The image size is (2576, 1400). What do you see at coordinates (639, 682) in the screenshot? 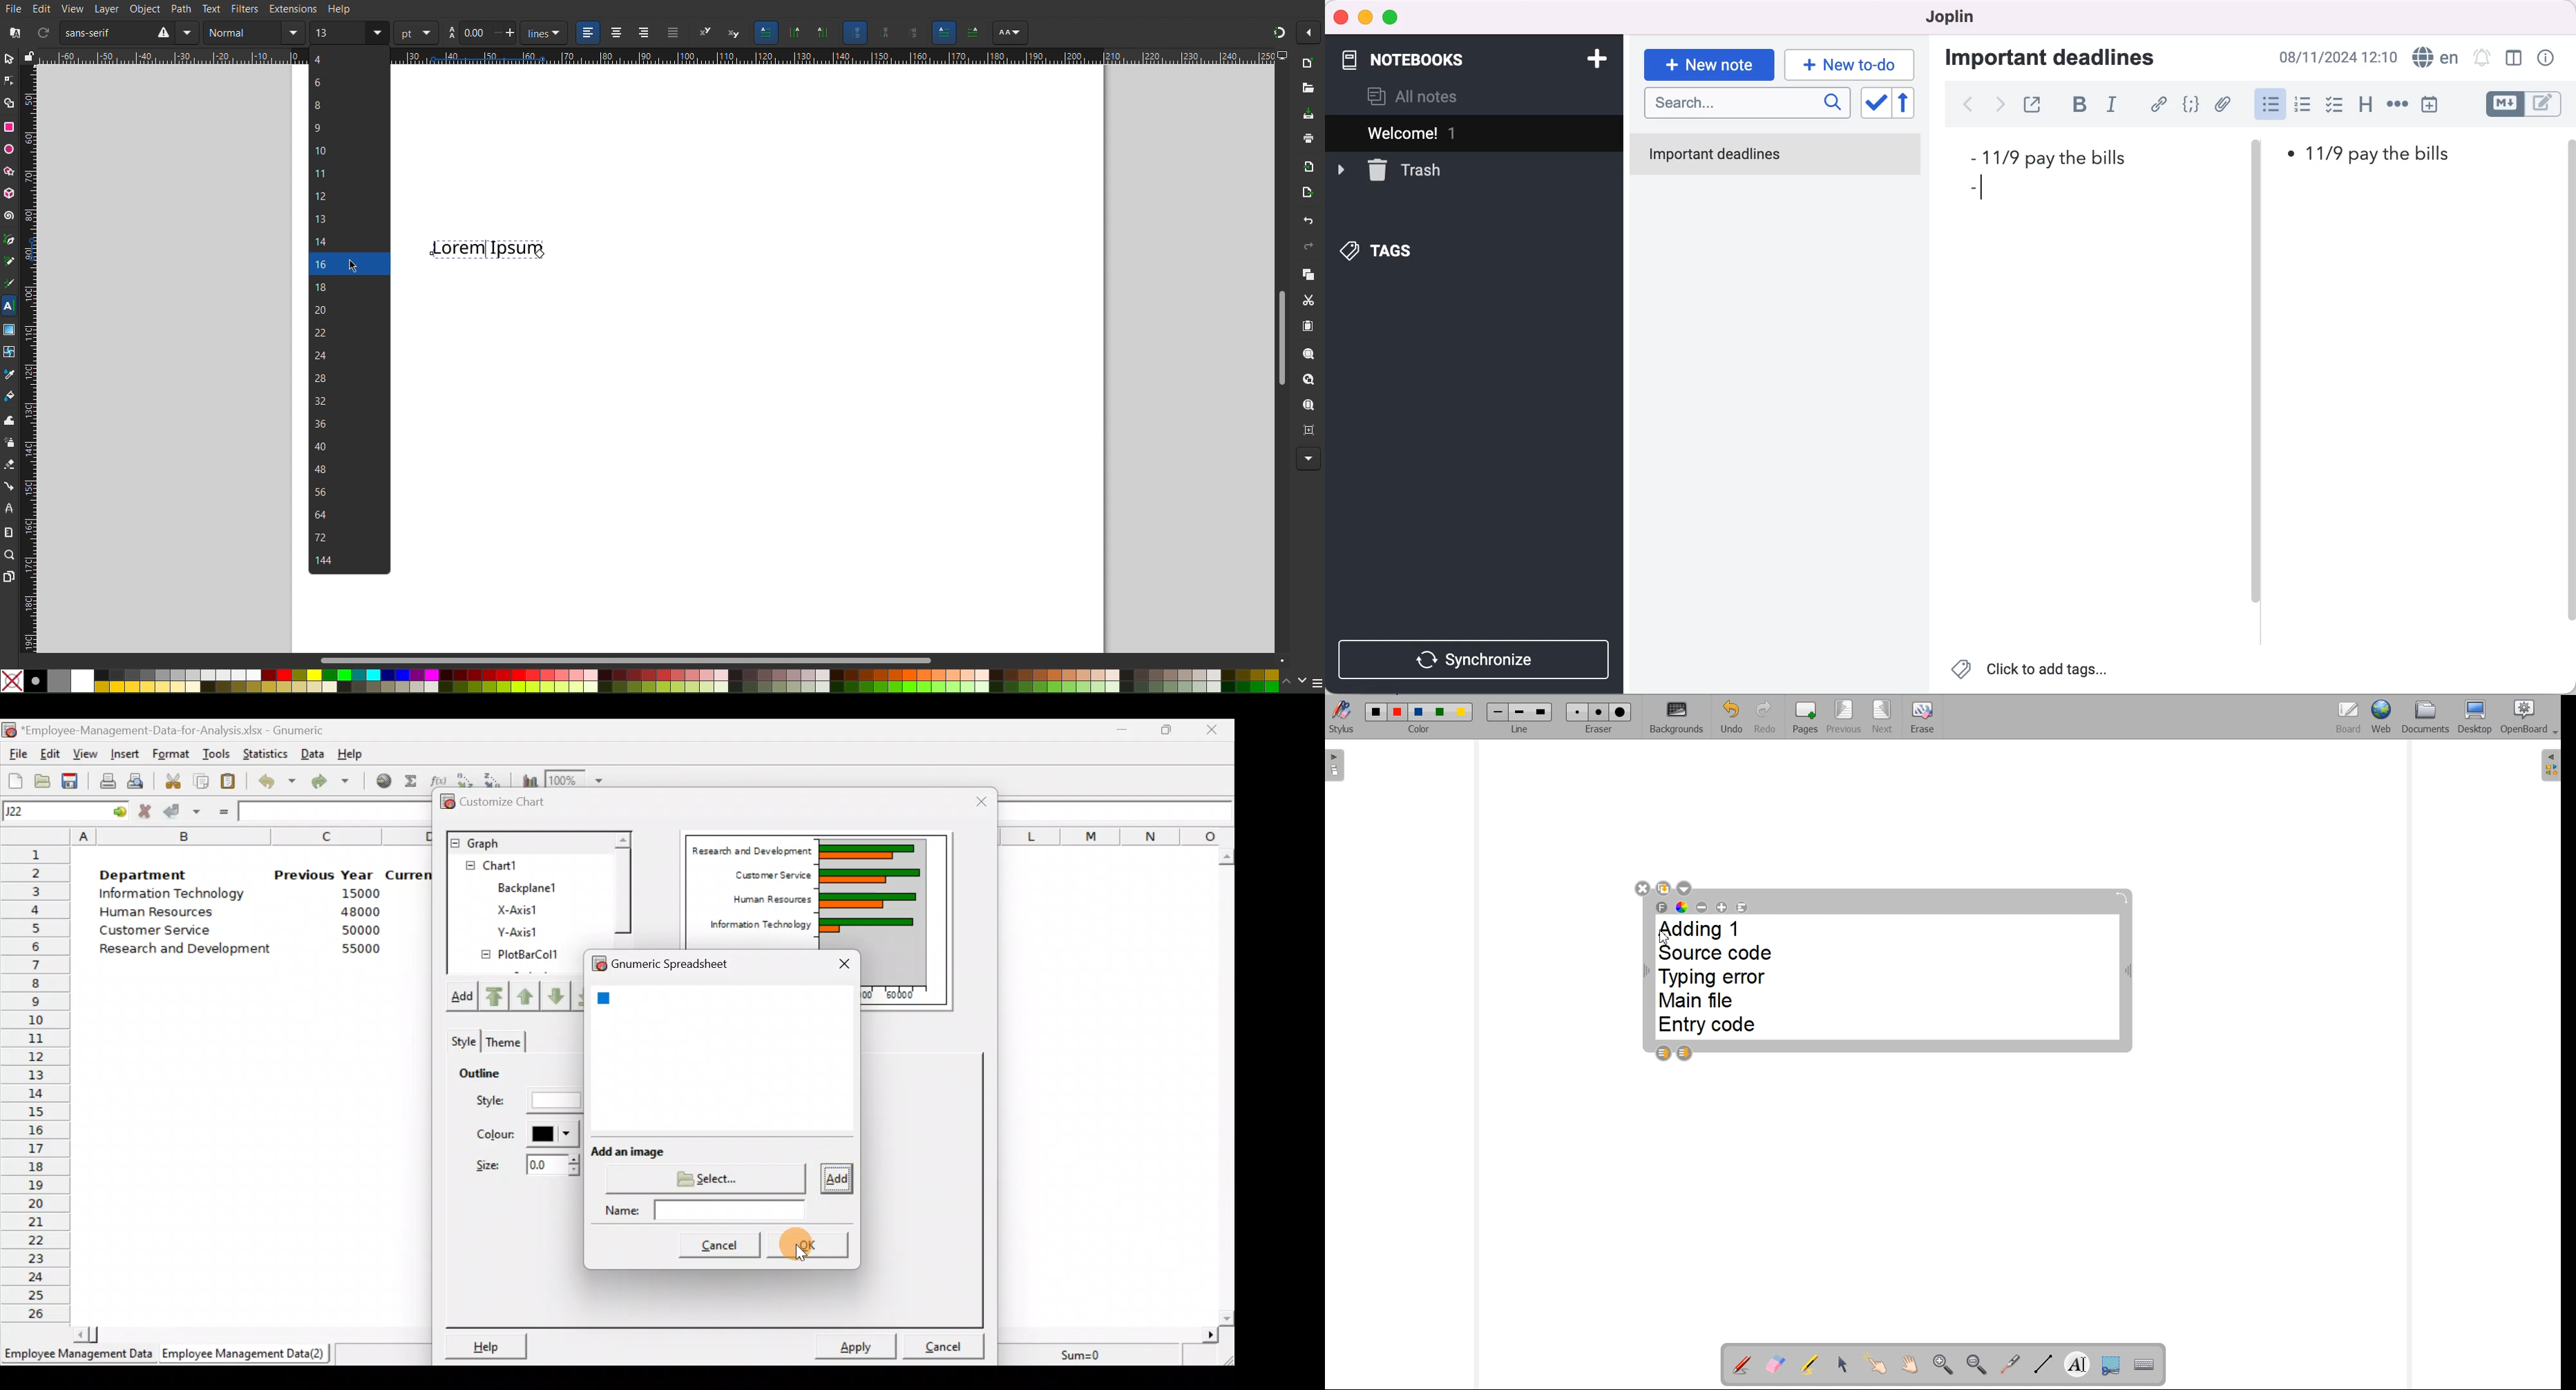
I see `Color` at bounding box center [639, 682].